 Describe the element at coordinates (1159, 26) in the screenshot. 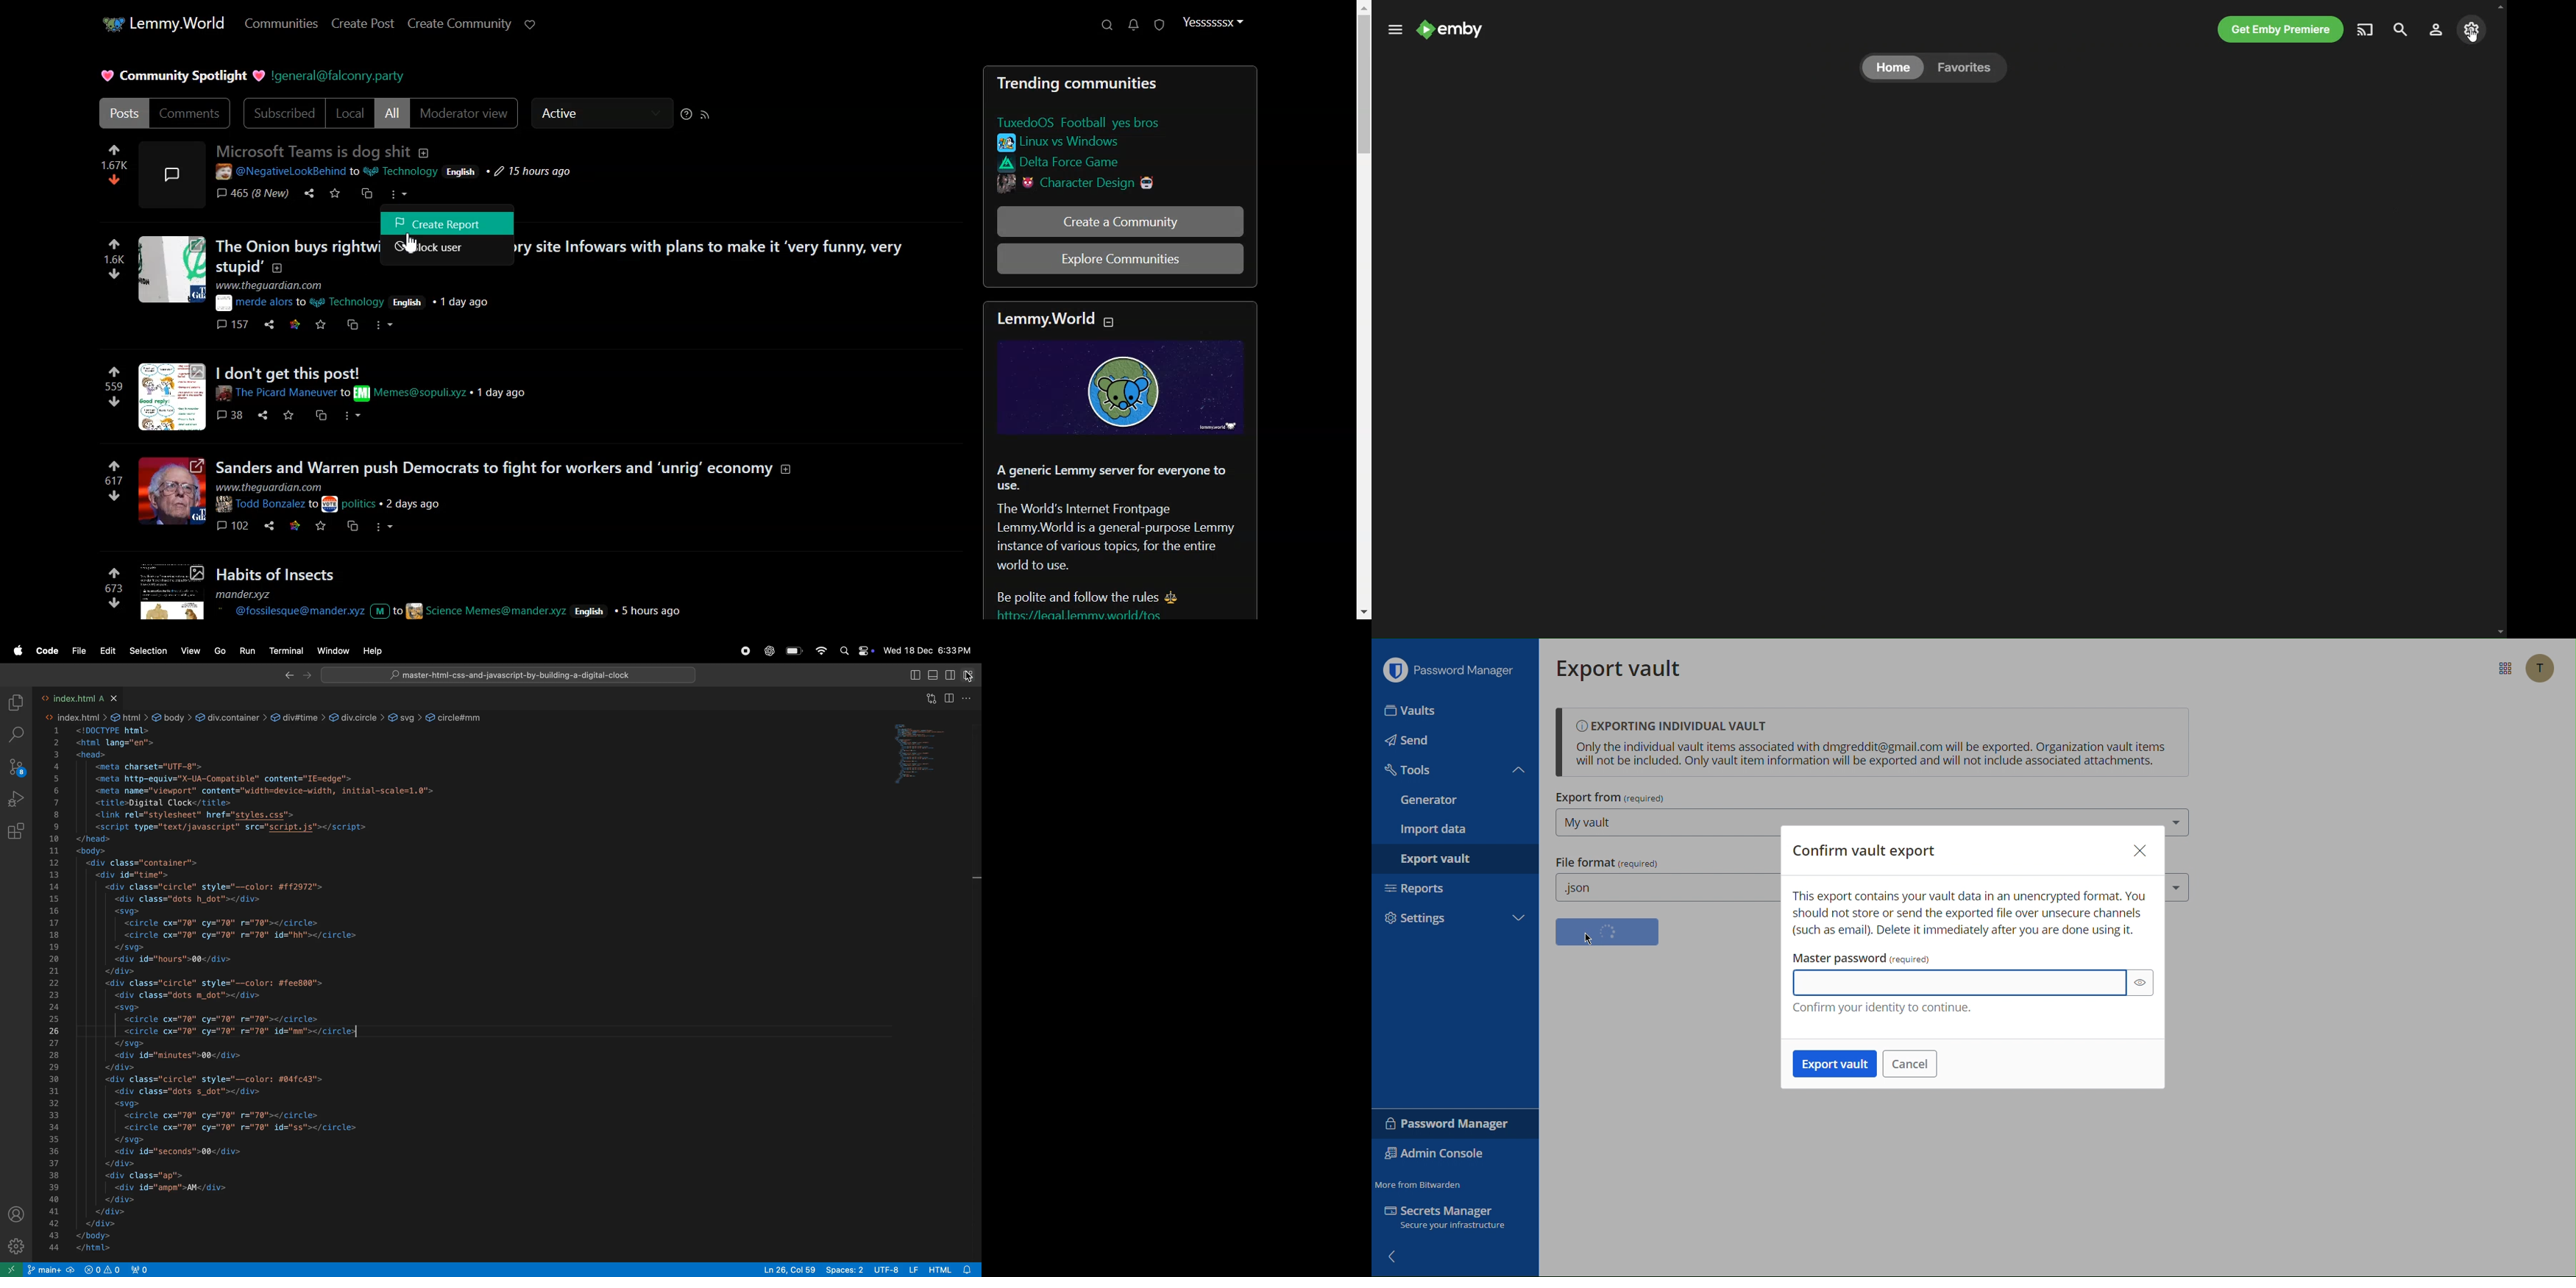

I see `Unread Report` at that location.